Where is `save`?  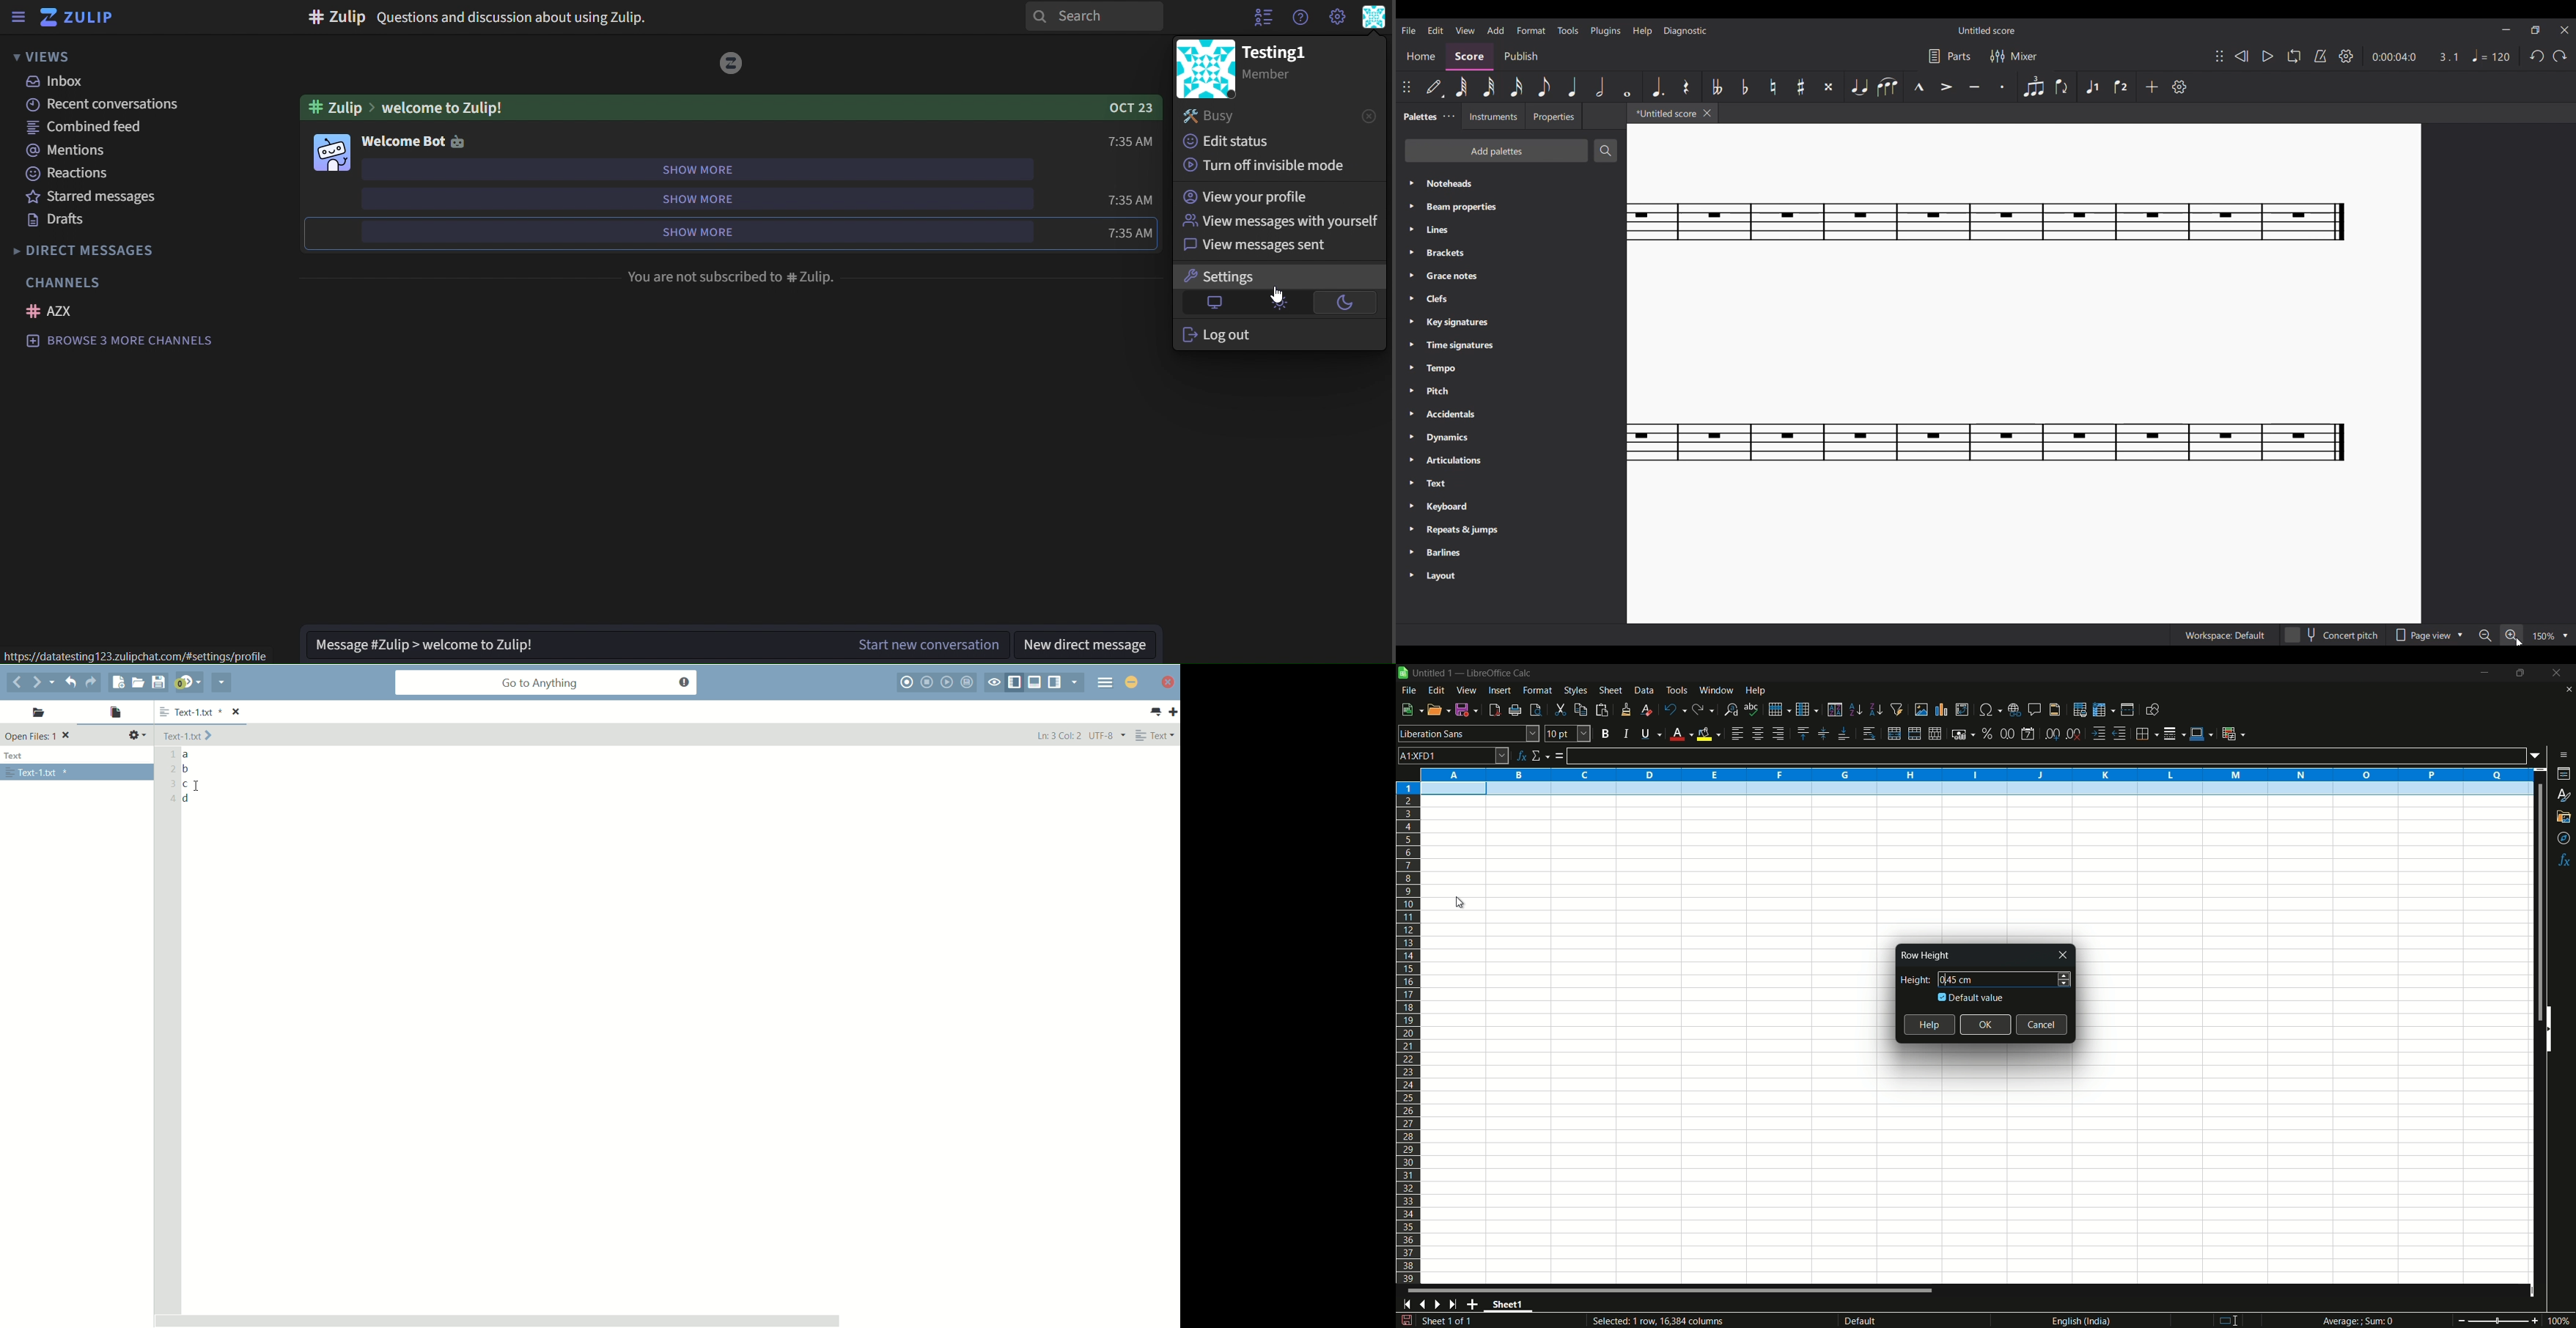
save is located at coordinates (1468, 710).